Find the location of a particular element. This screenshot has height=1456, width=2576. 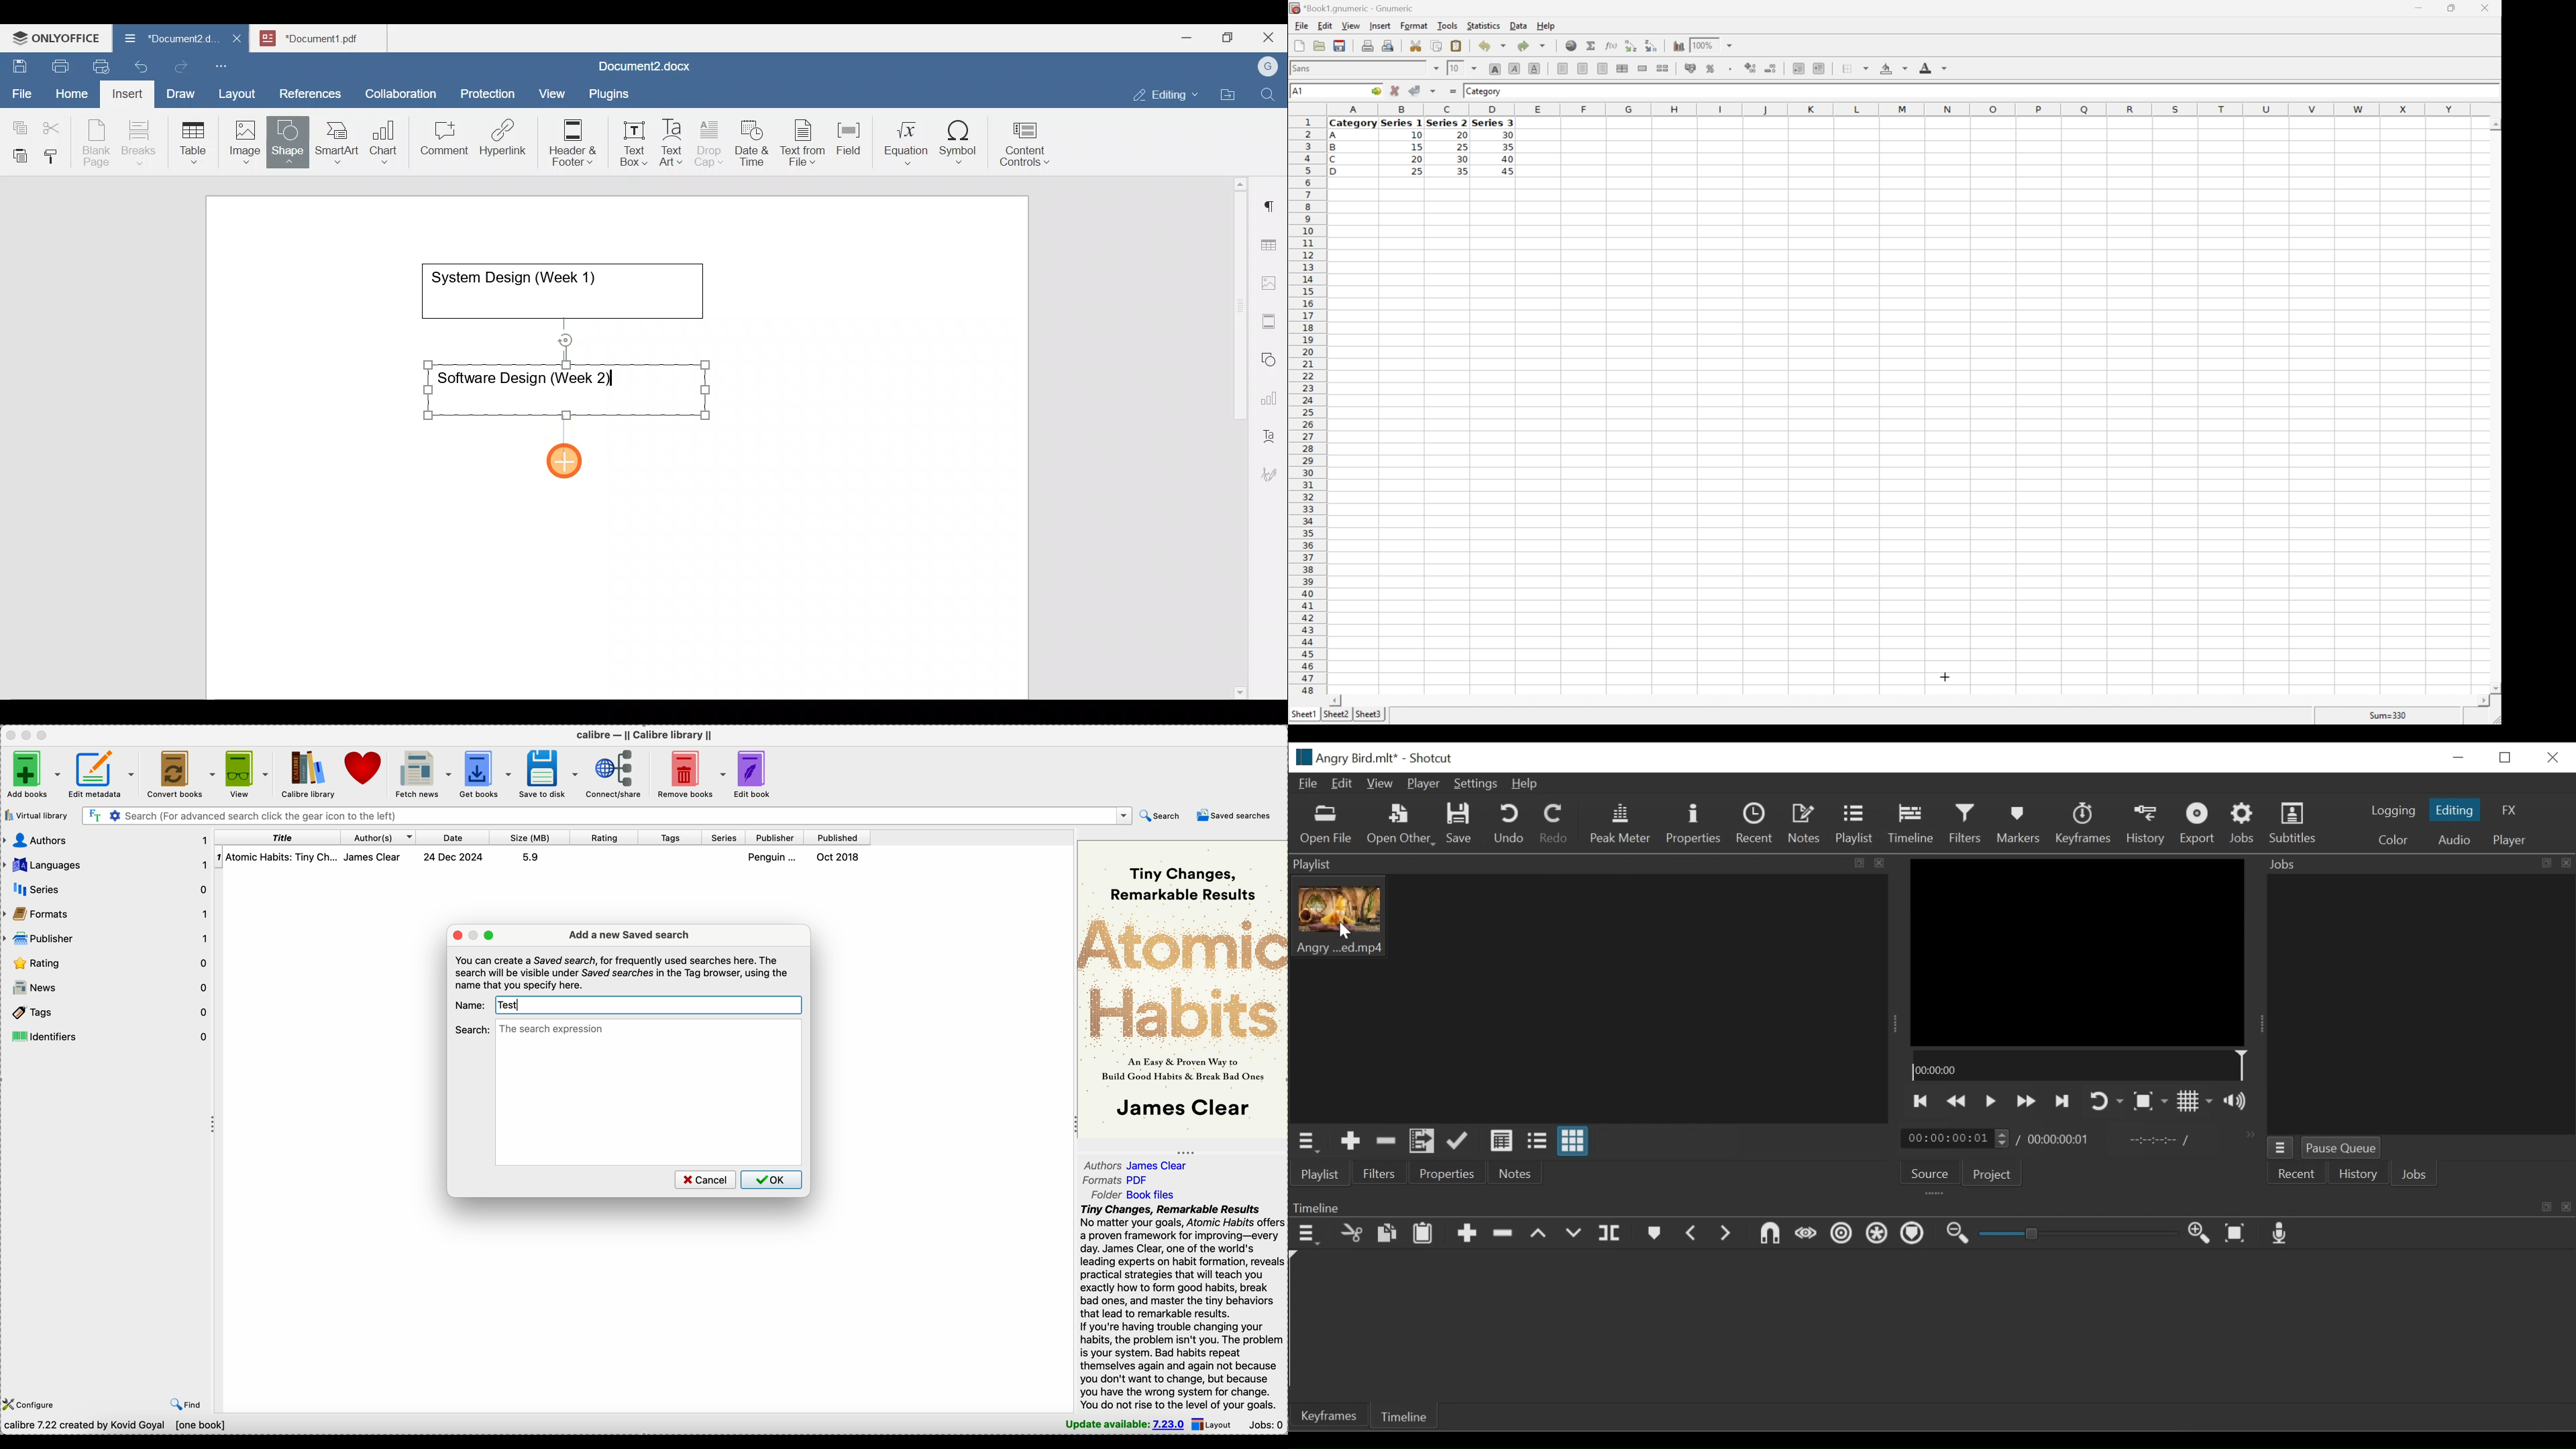

Insert is located at coordinates (1380, 26).